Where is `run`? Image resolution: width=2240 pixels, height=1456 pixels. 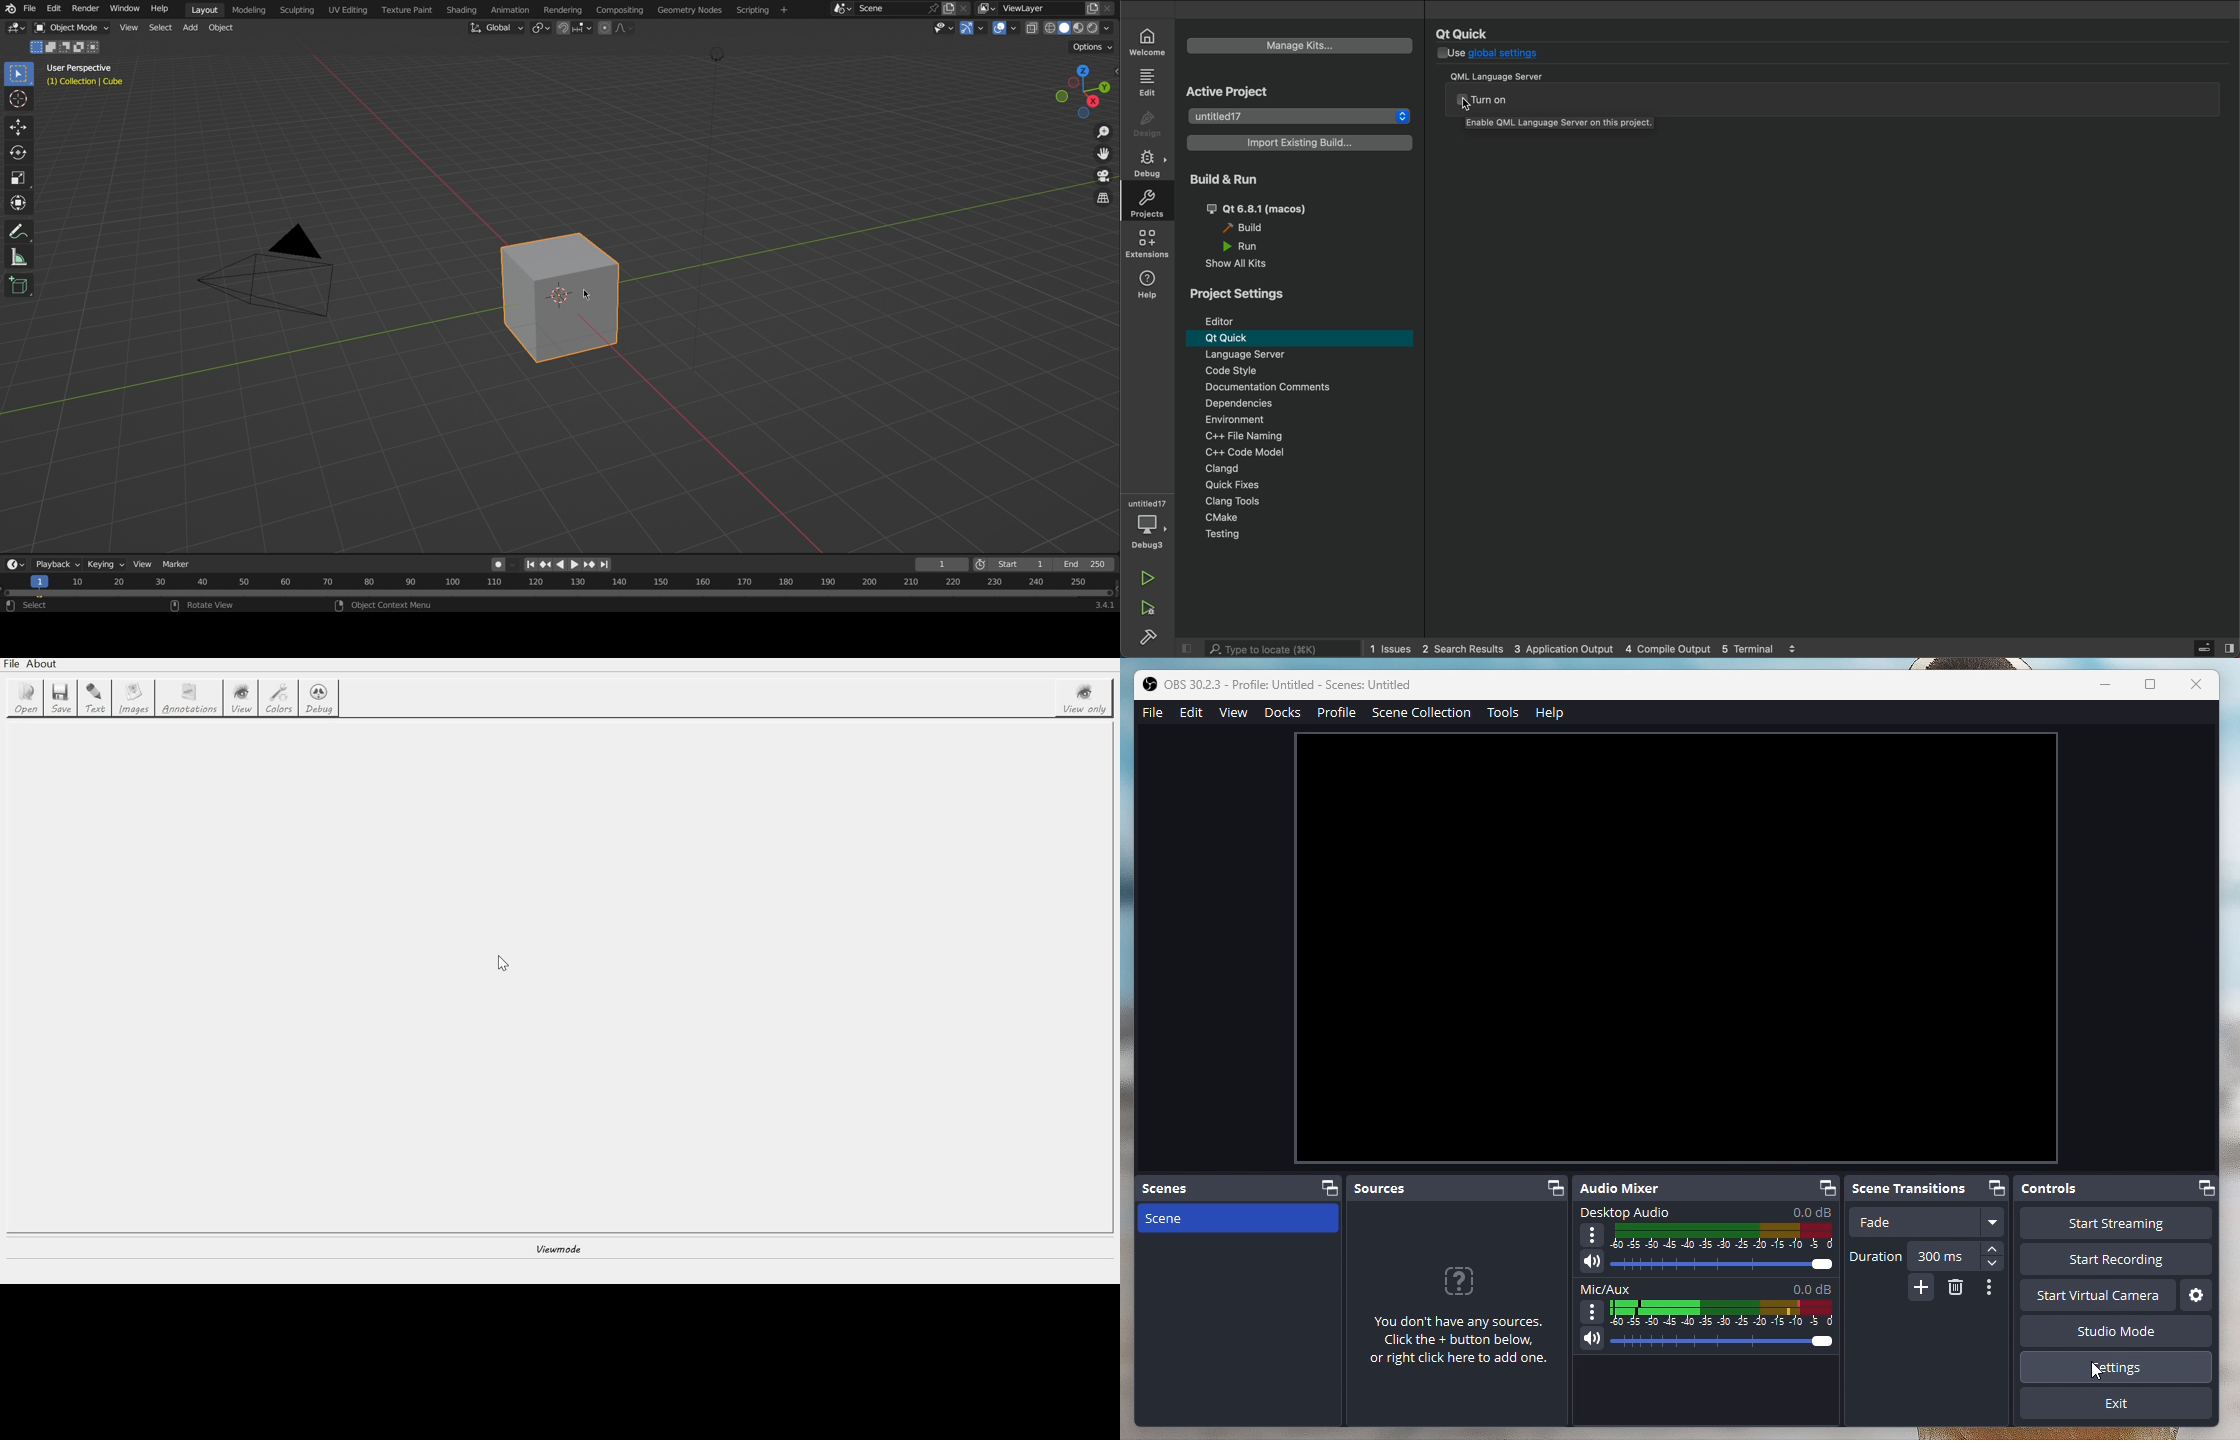
run is located at coordinates (1147, 578).